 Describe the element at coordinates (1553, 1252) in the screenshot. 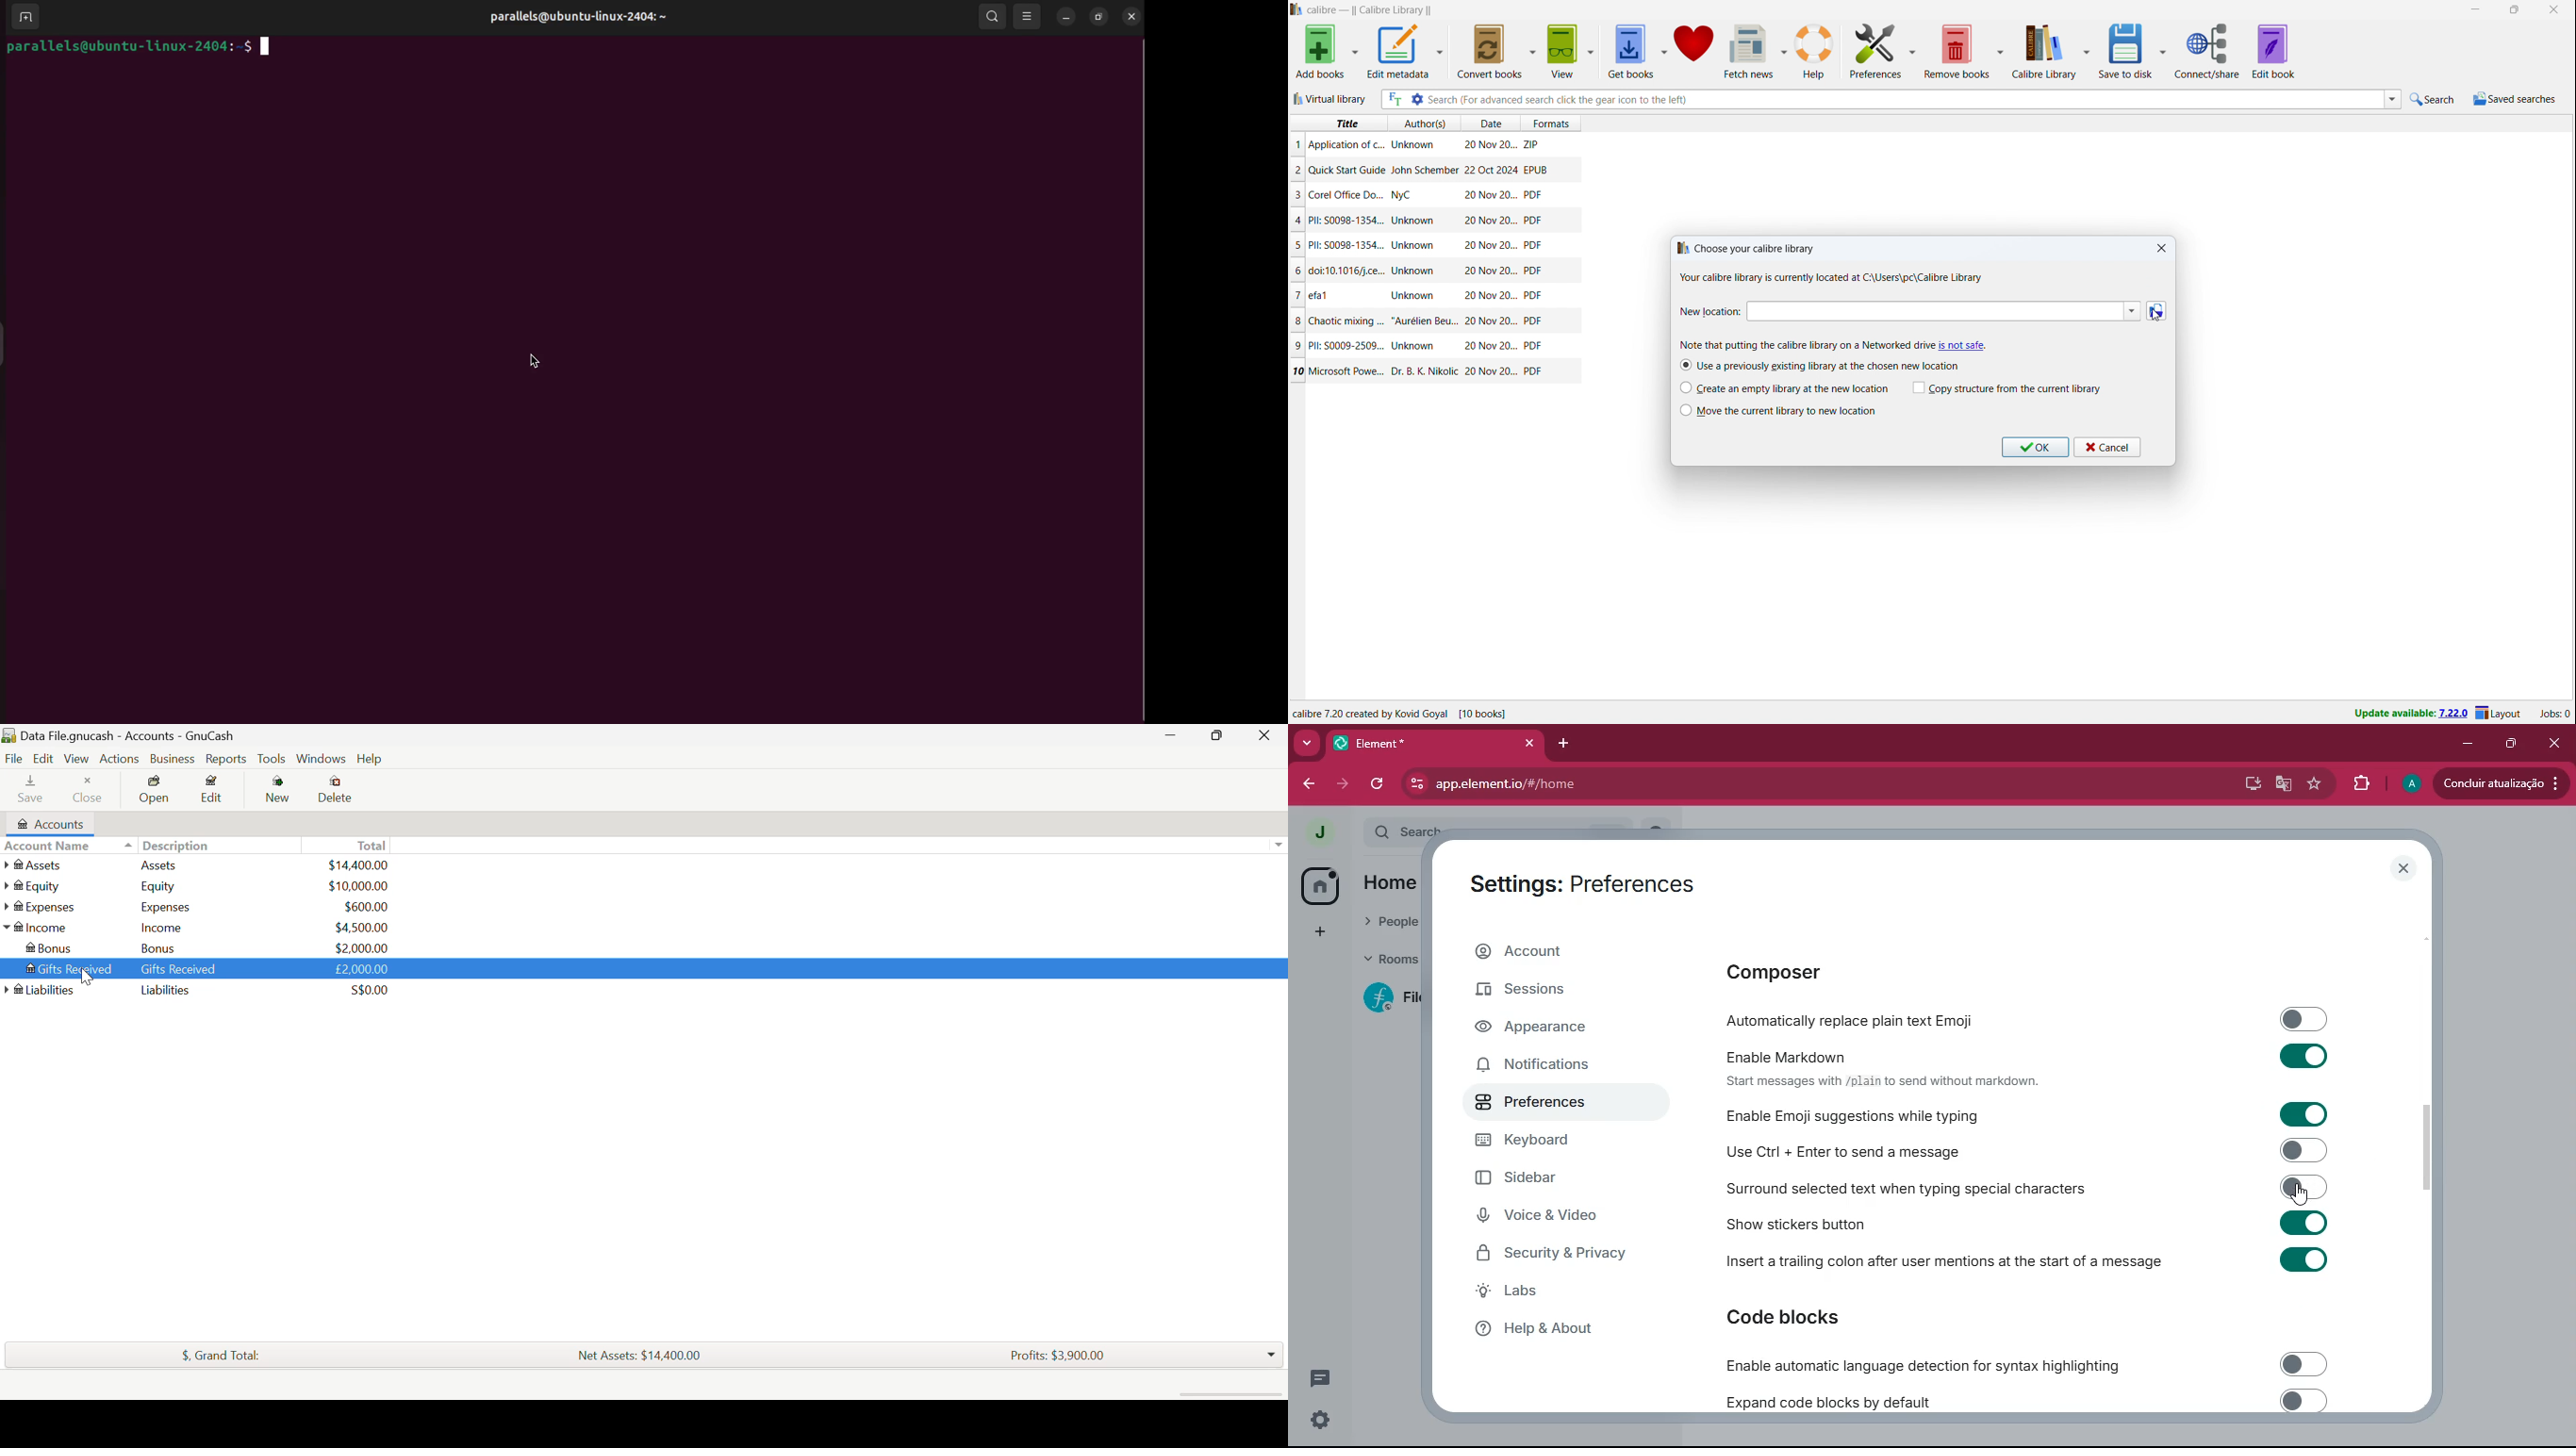

I see `security & privacy` at that location.